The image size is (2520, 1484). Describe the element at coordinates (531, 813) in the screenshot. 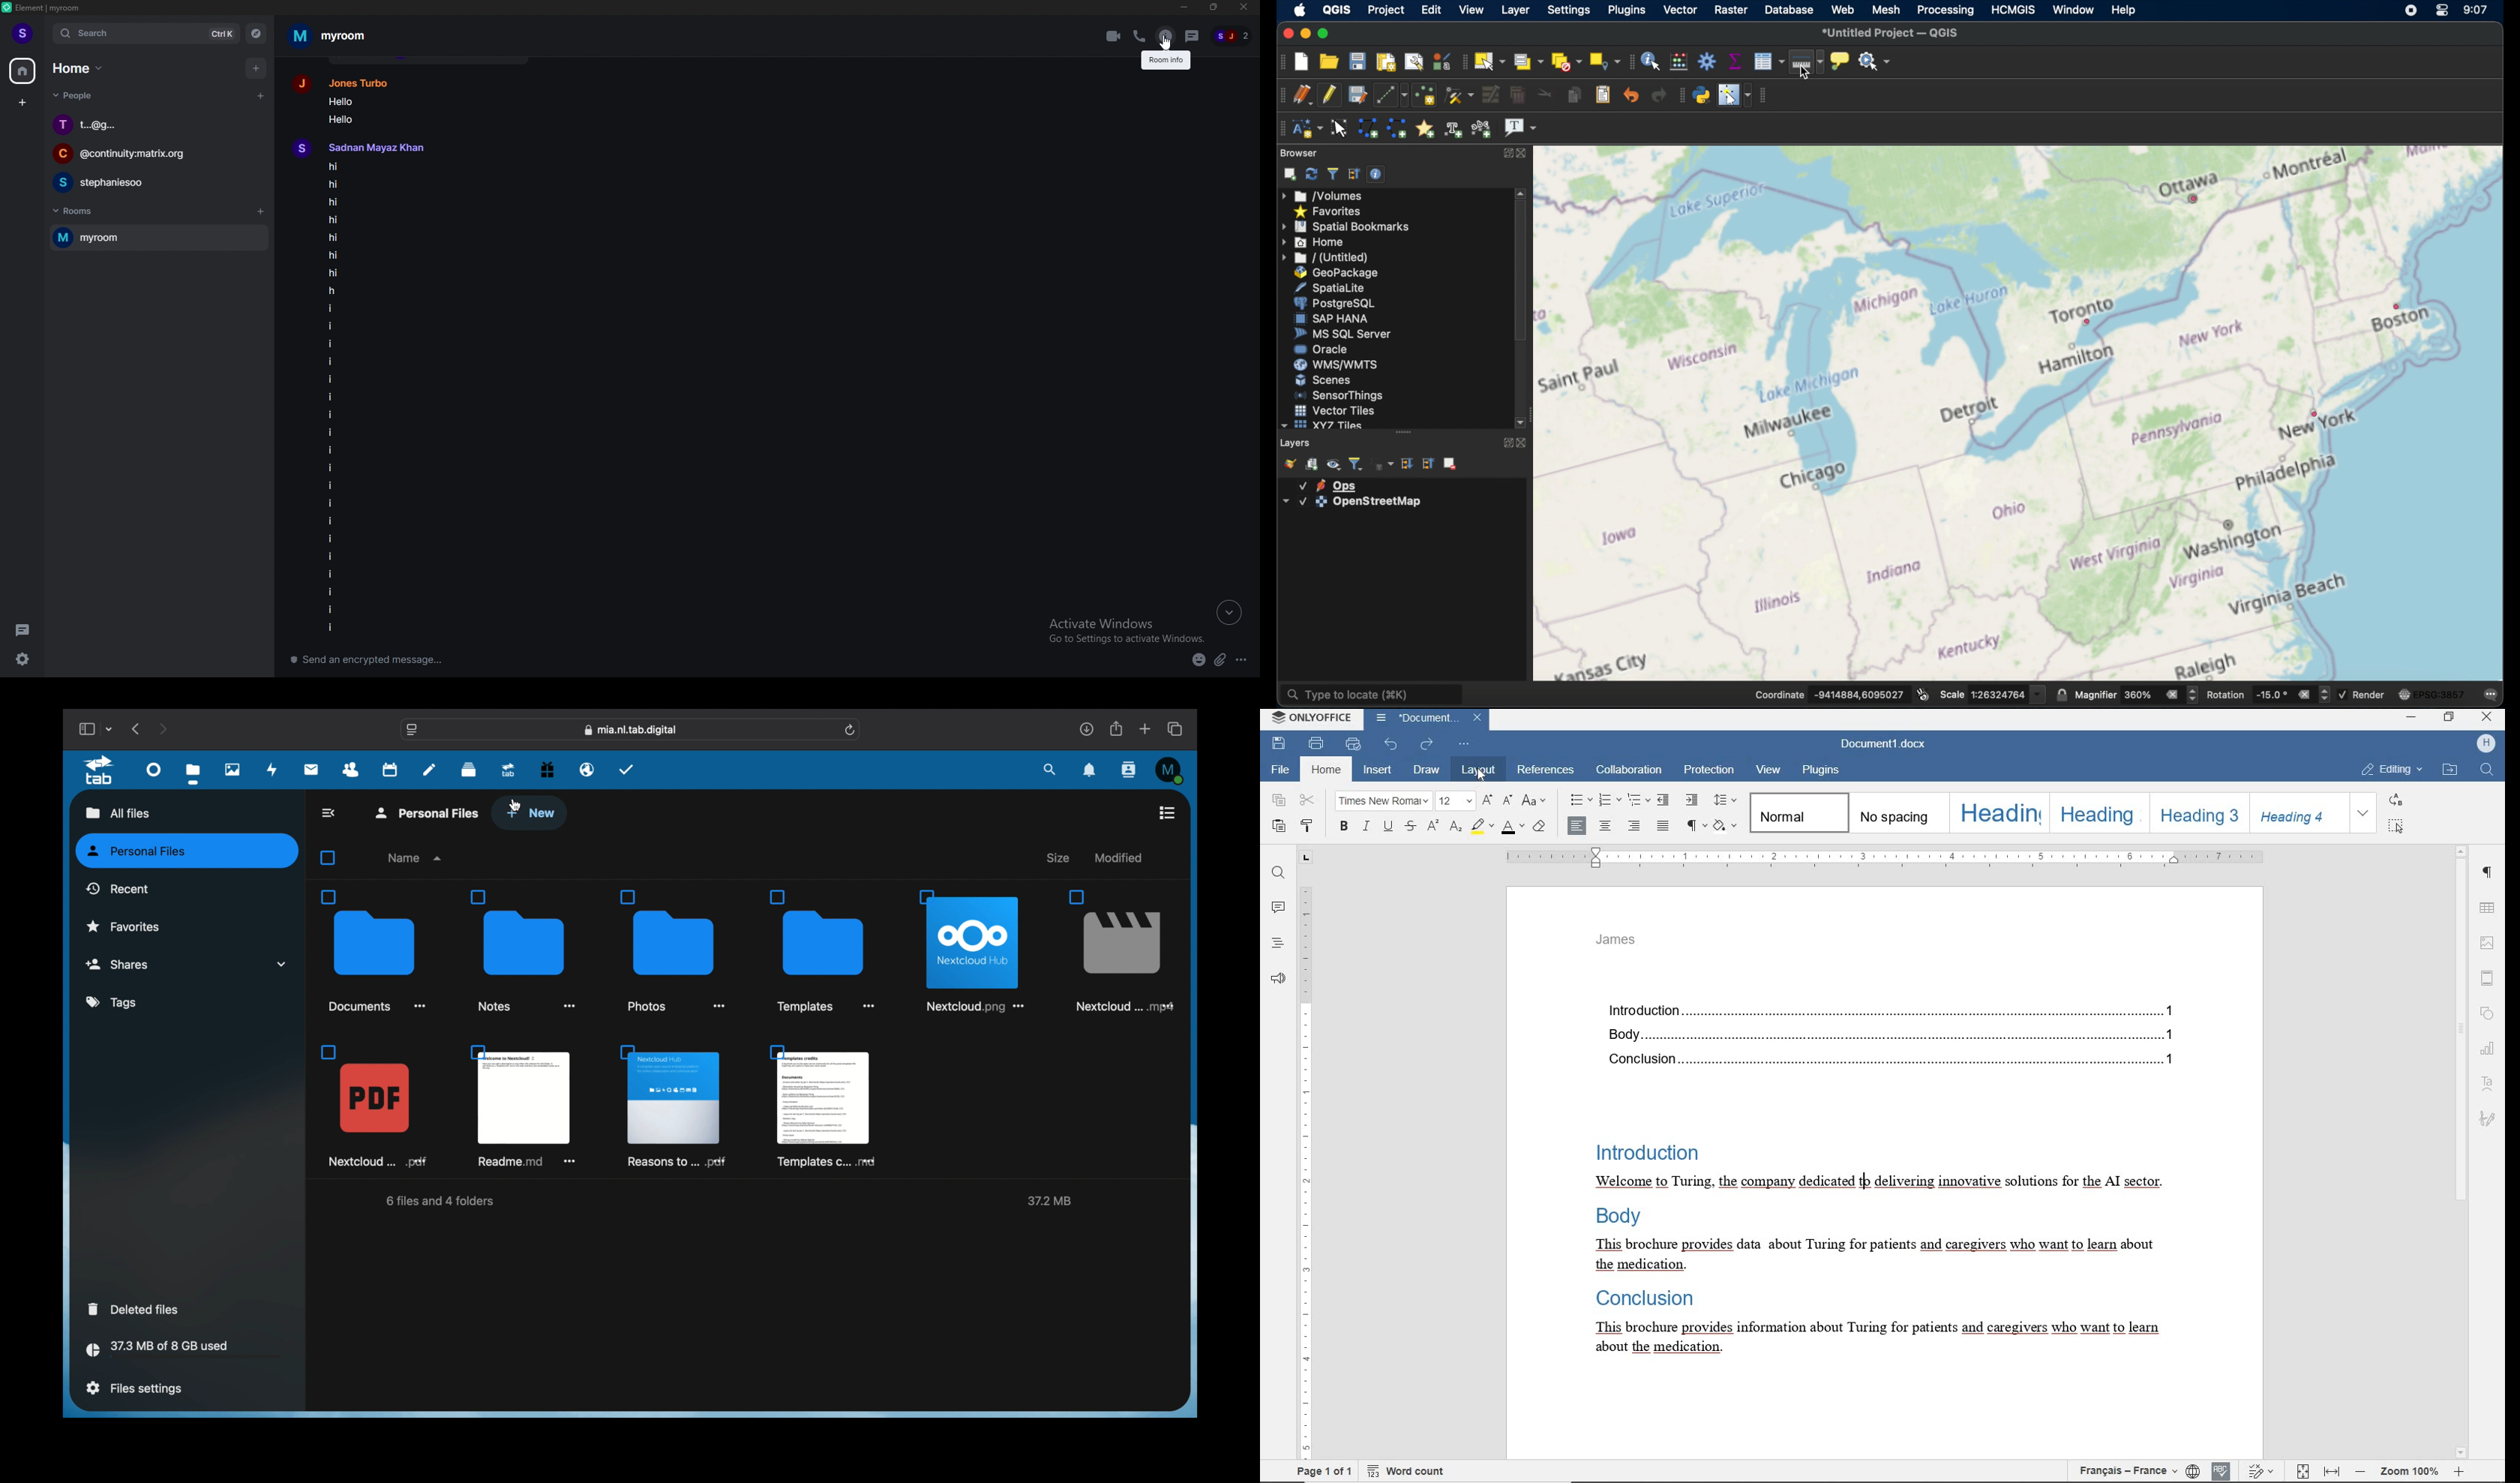

I see `new` at that location.